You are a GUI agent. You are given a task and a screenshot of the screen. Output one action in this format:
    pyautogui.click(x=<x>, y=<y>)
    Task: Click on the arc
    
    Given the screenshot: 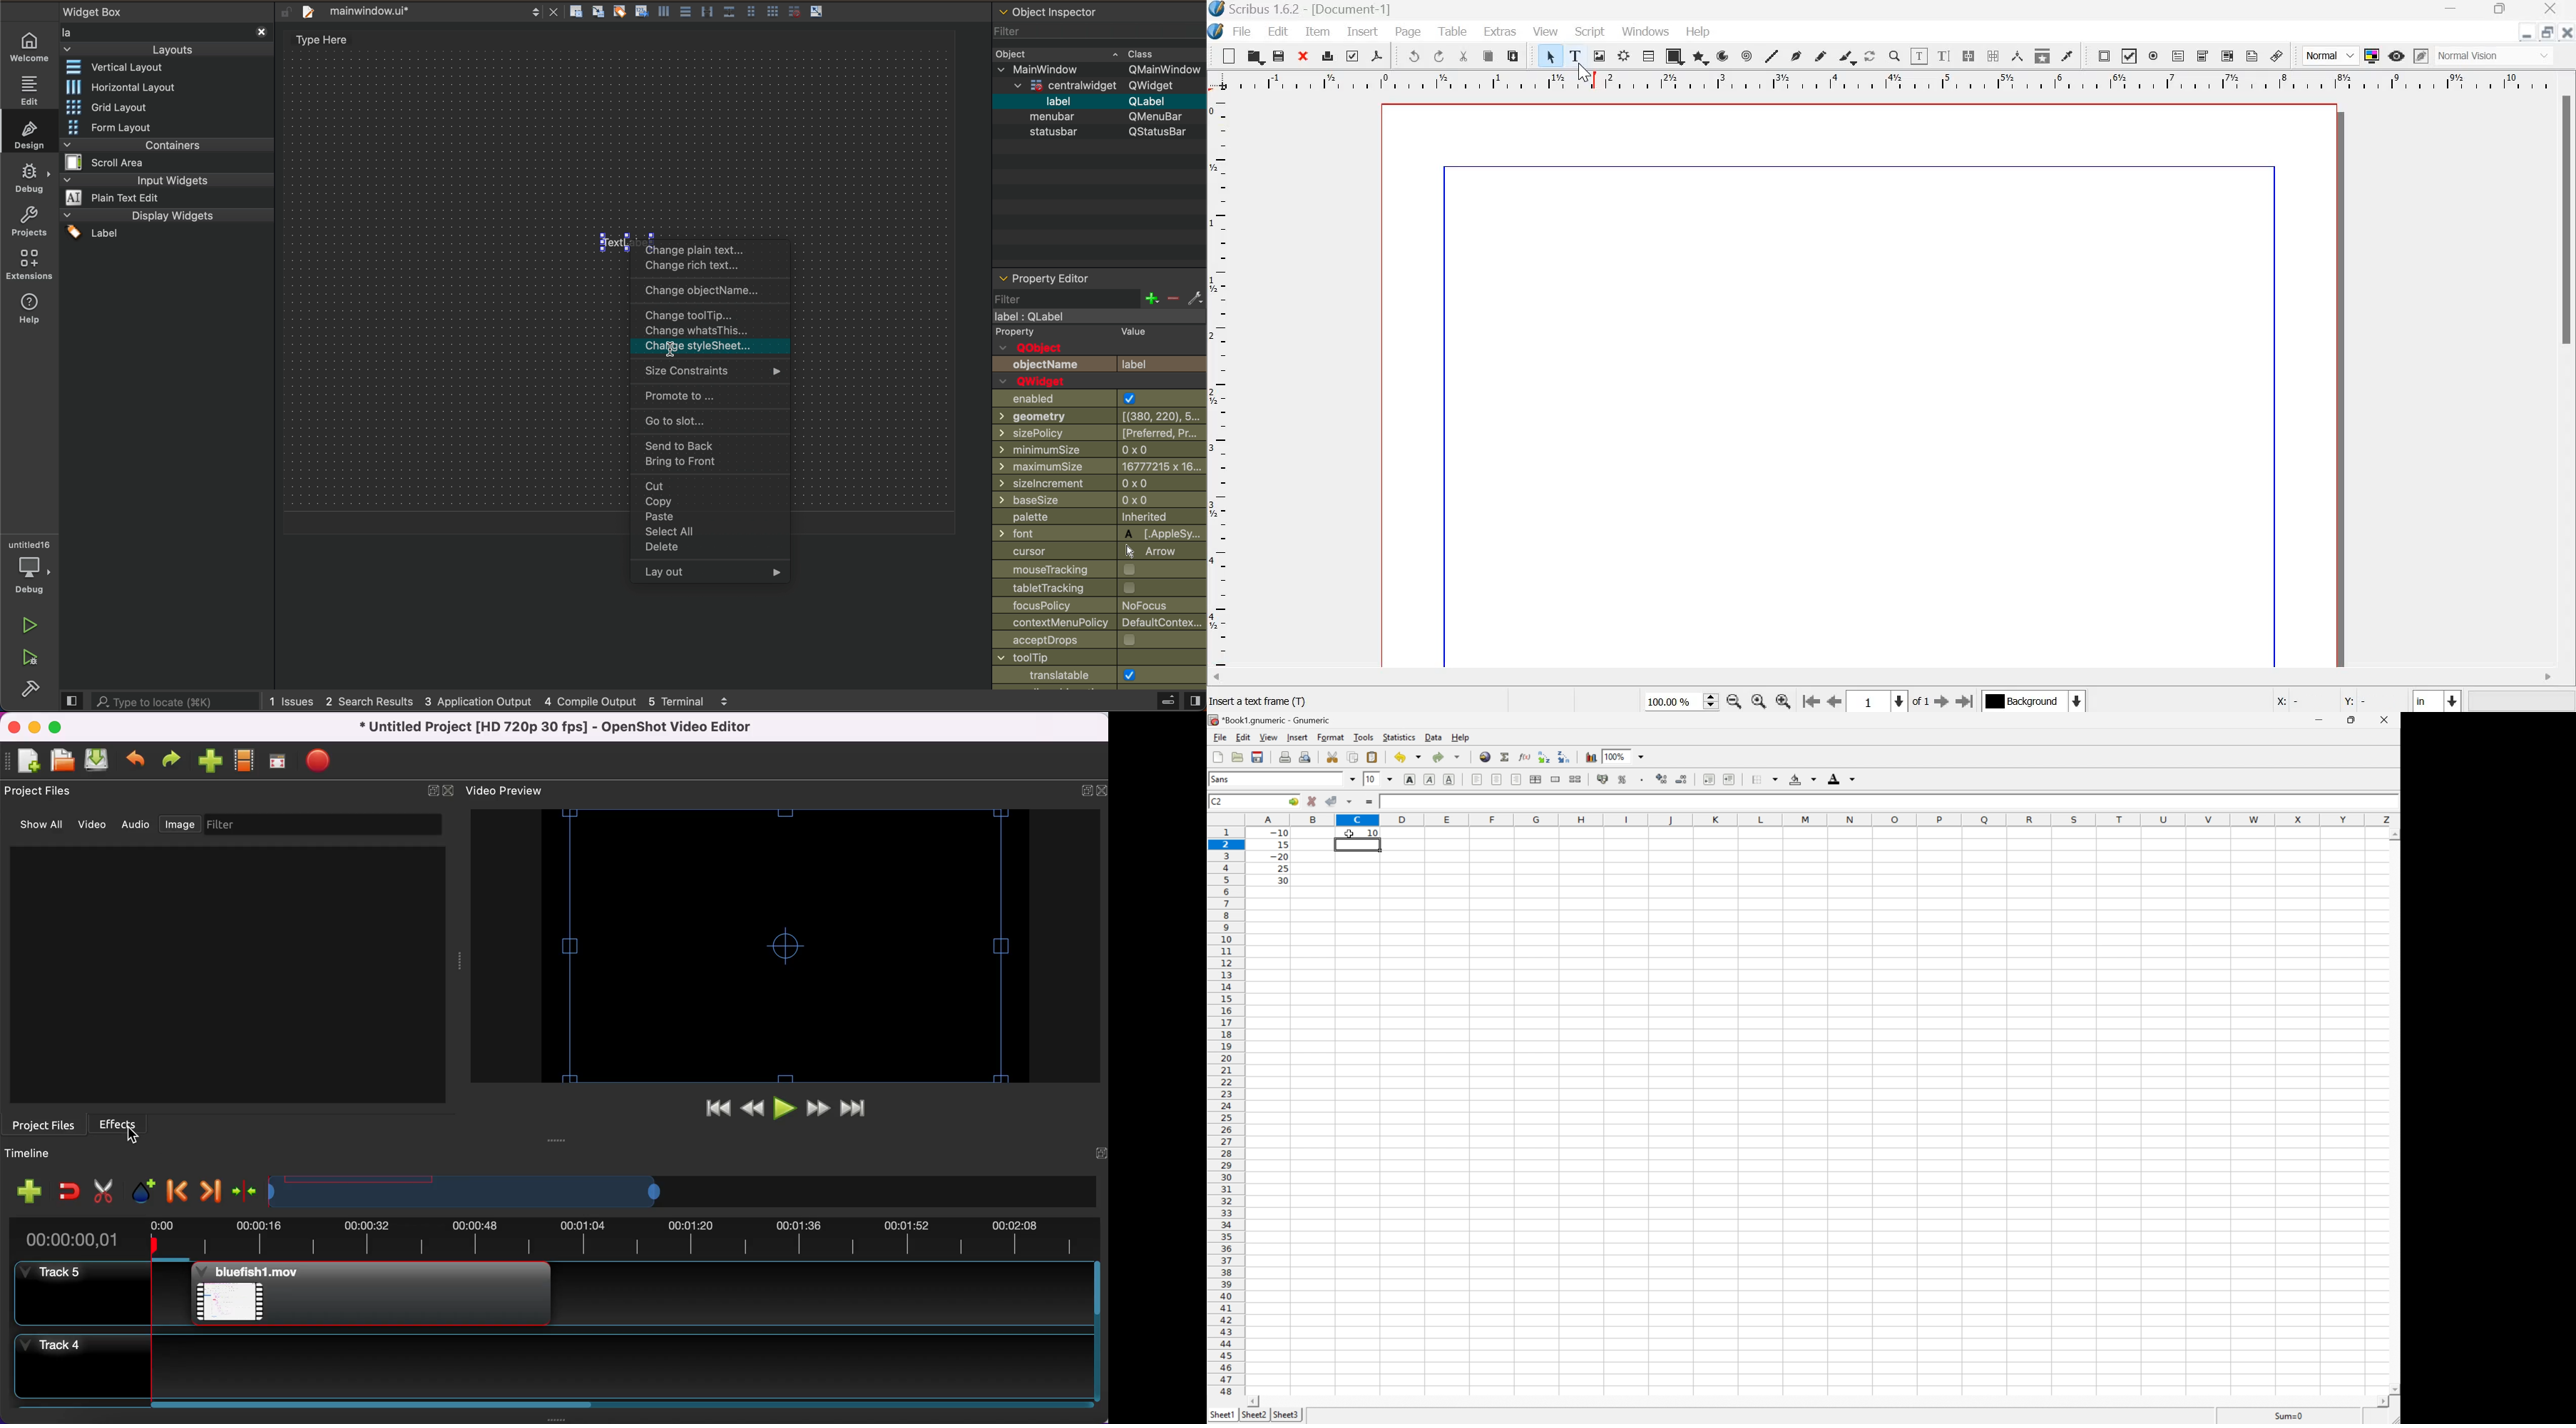 What is the action you would take?
    pyautogui.click(x=1723, y=56)
    